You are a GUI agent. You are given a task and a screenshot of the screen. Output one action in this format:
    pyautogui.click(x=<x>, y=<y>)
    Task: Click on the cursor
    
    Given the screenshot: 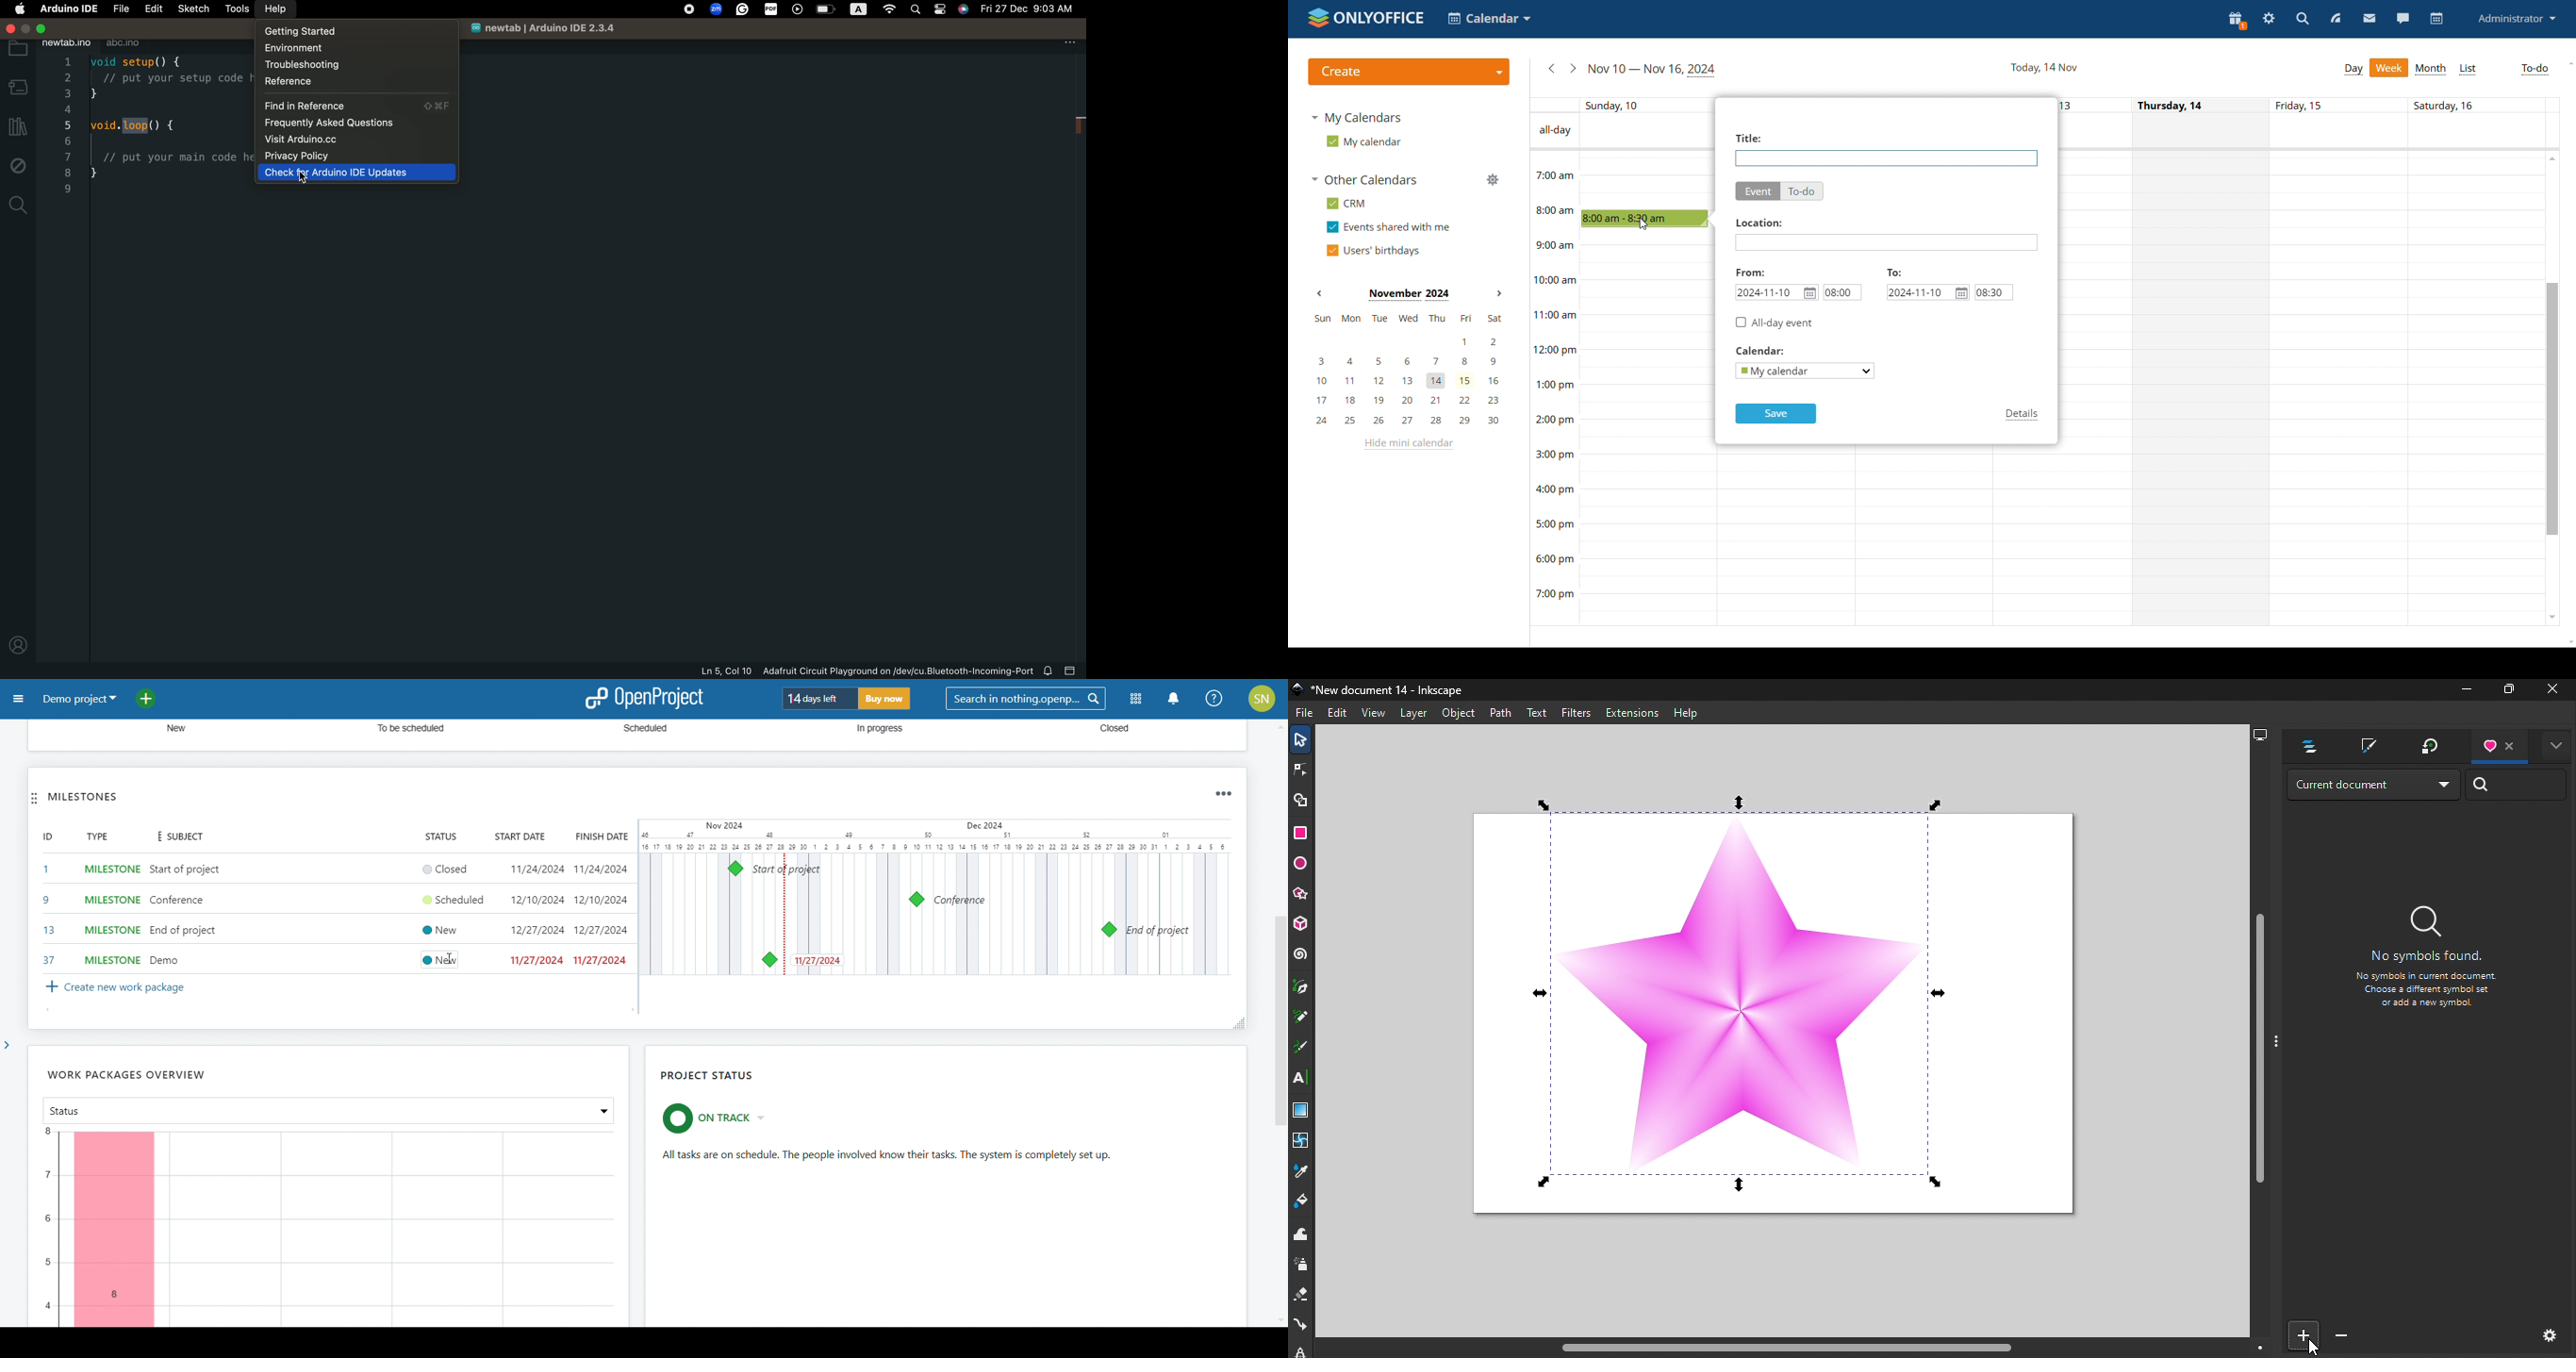 What is the action you would take?
    pyautogui.click(x=2309, y=1347)
    